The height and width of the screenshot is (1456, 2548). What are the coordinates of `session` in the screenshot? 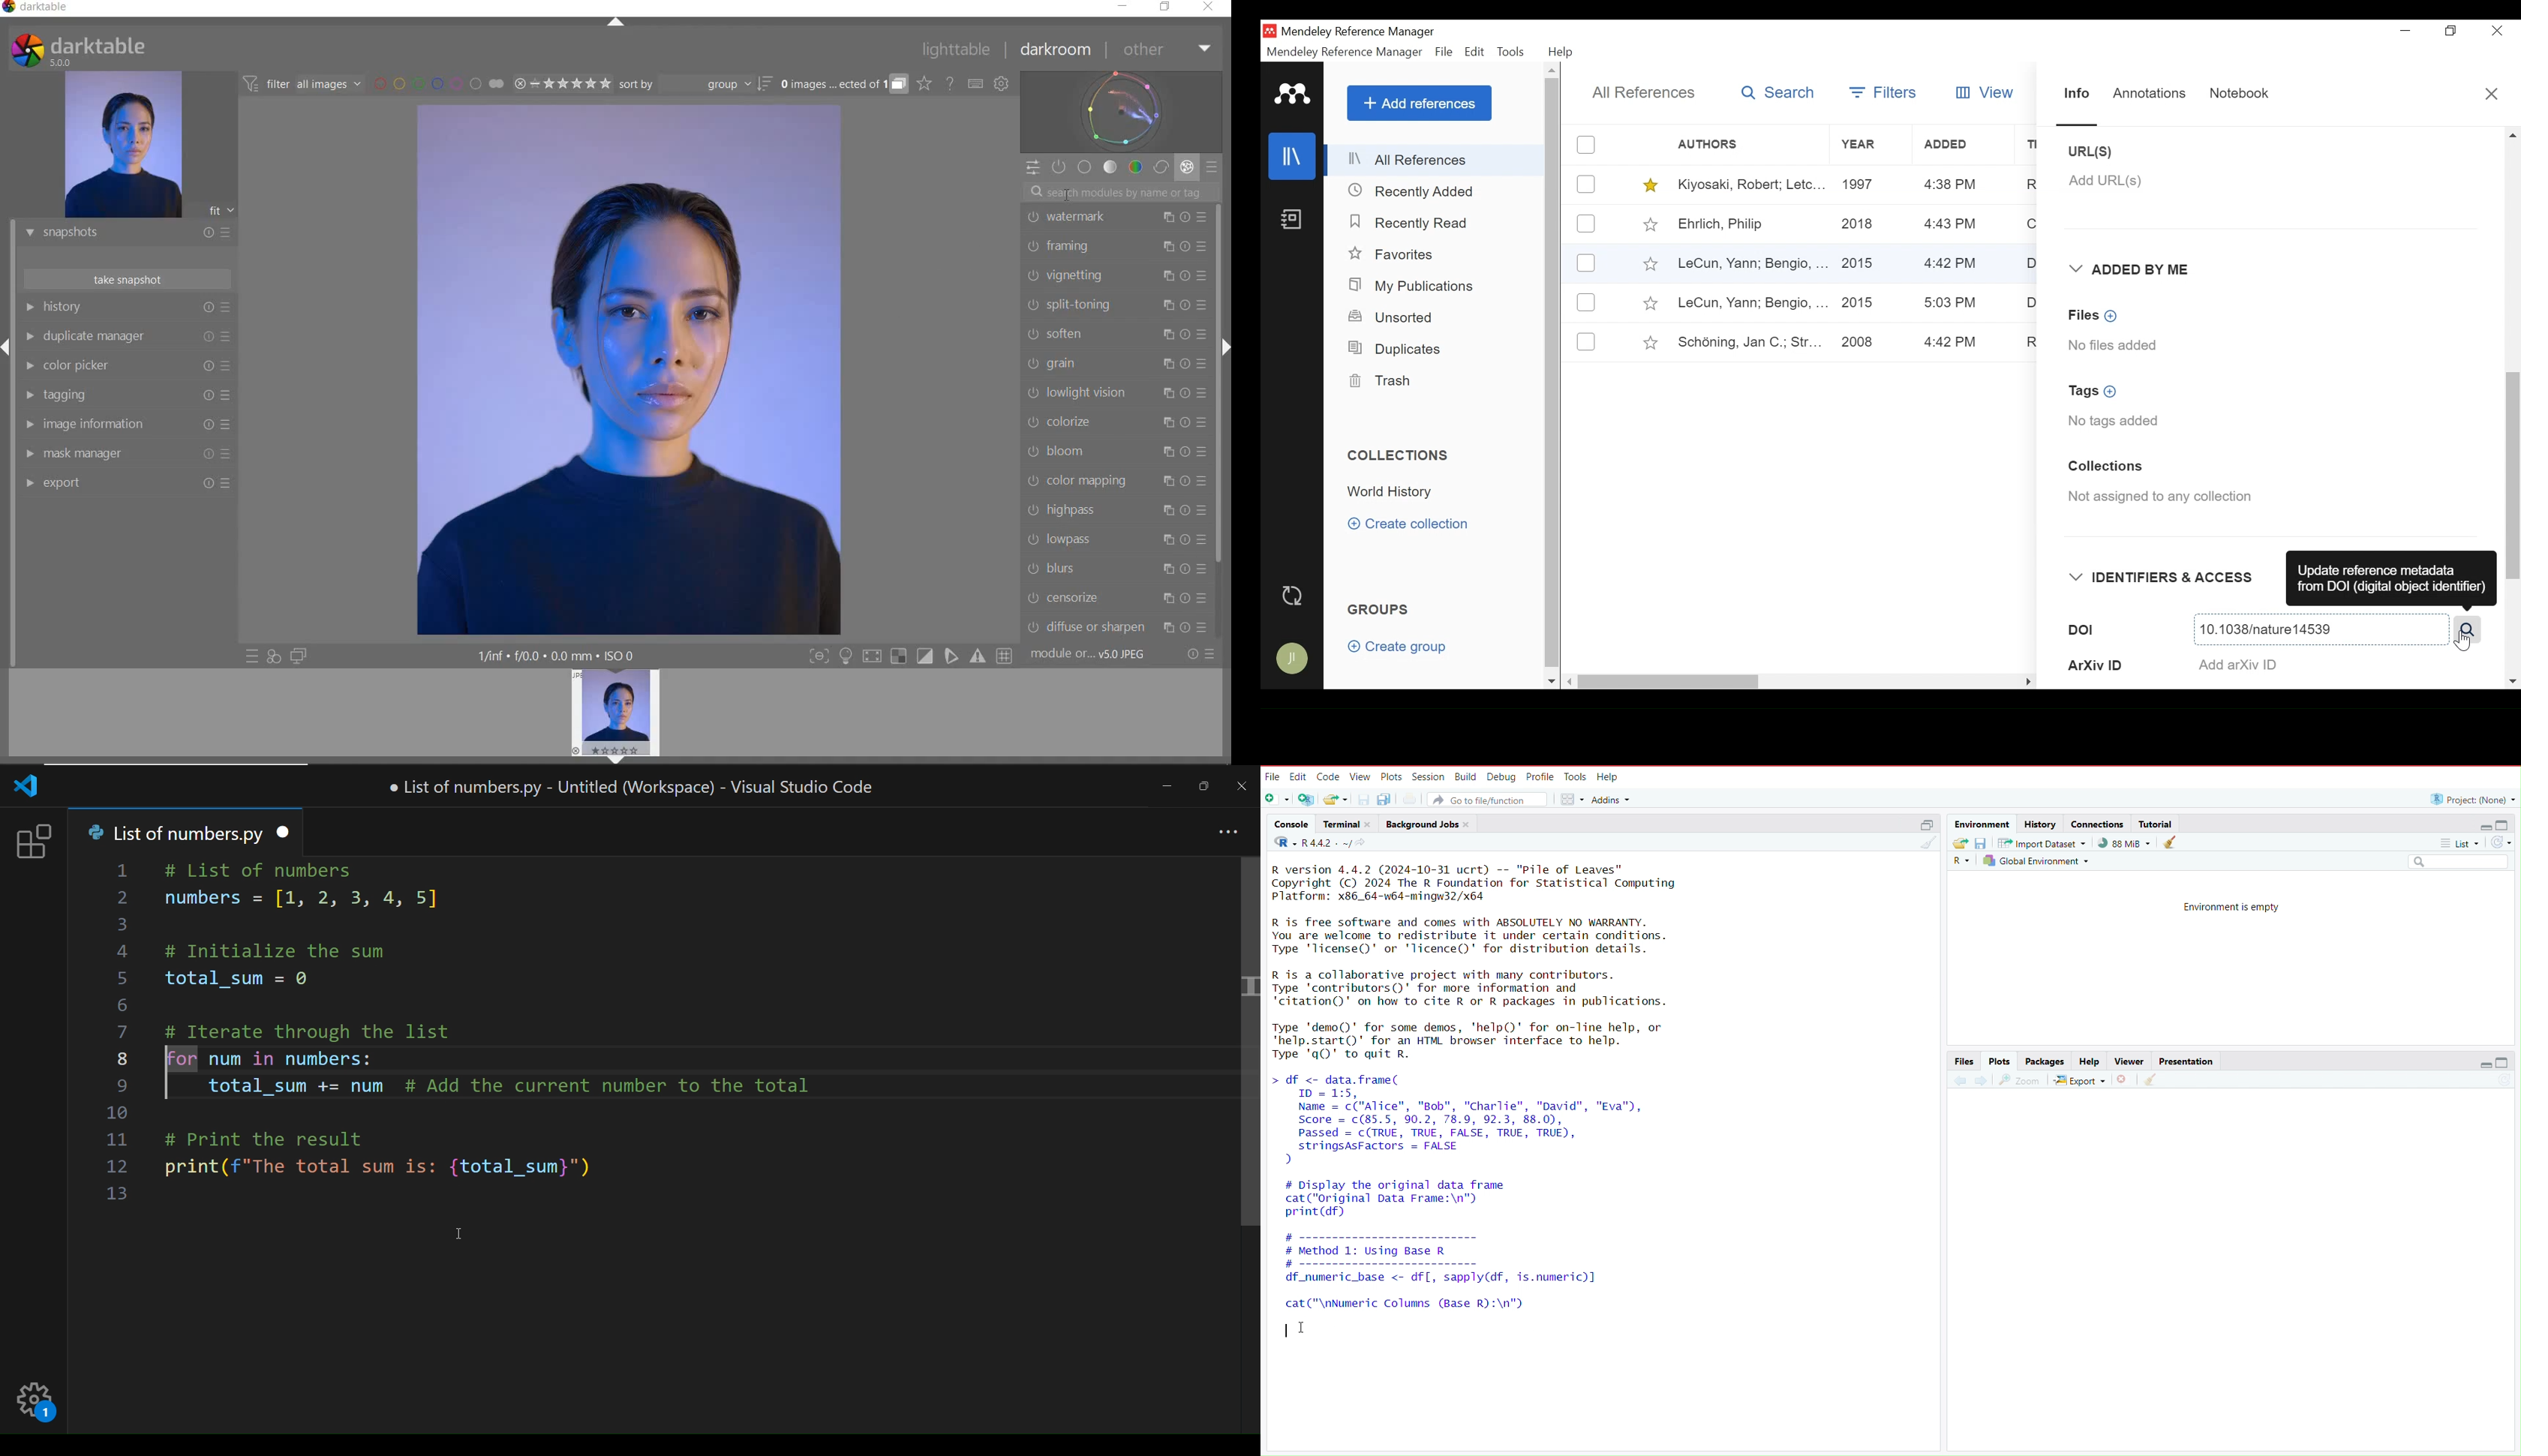 It's located at (1428, 776).